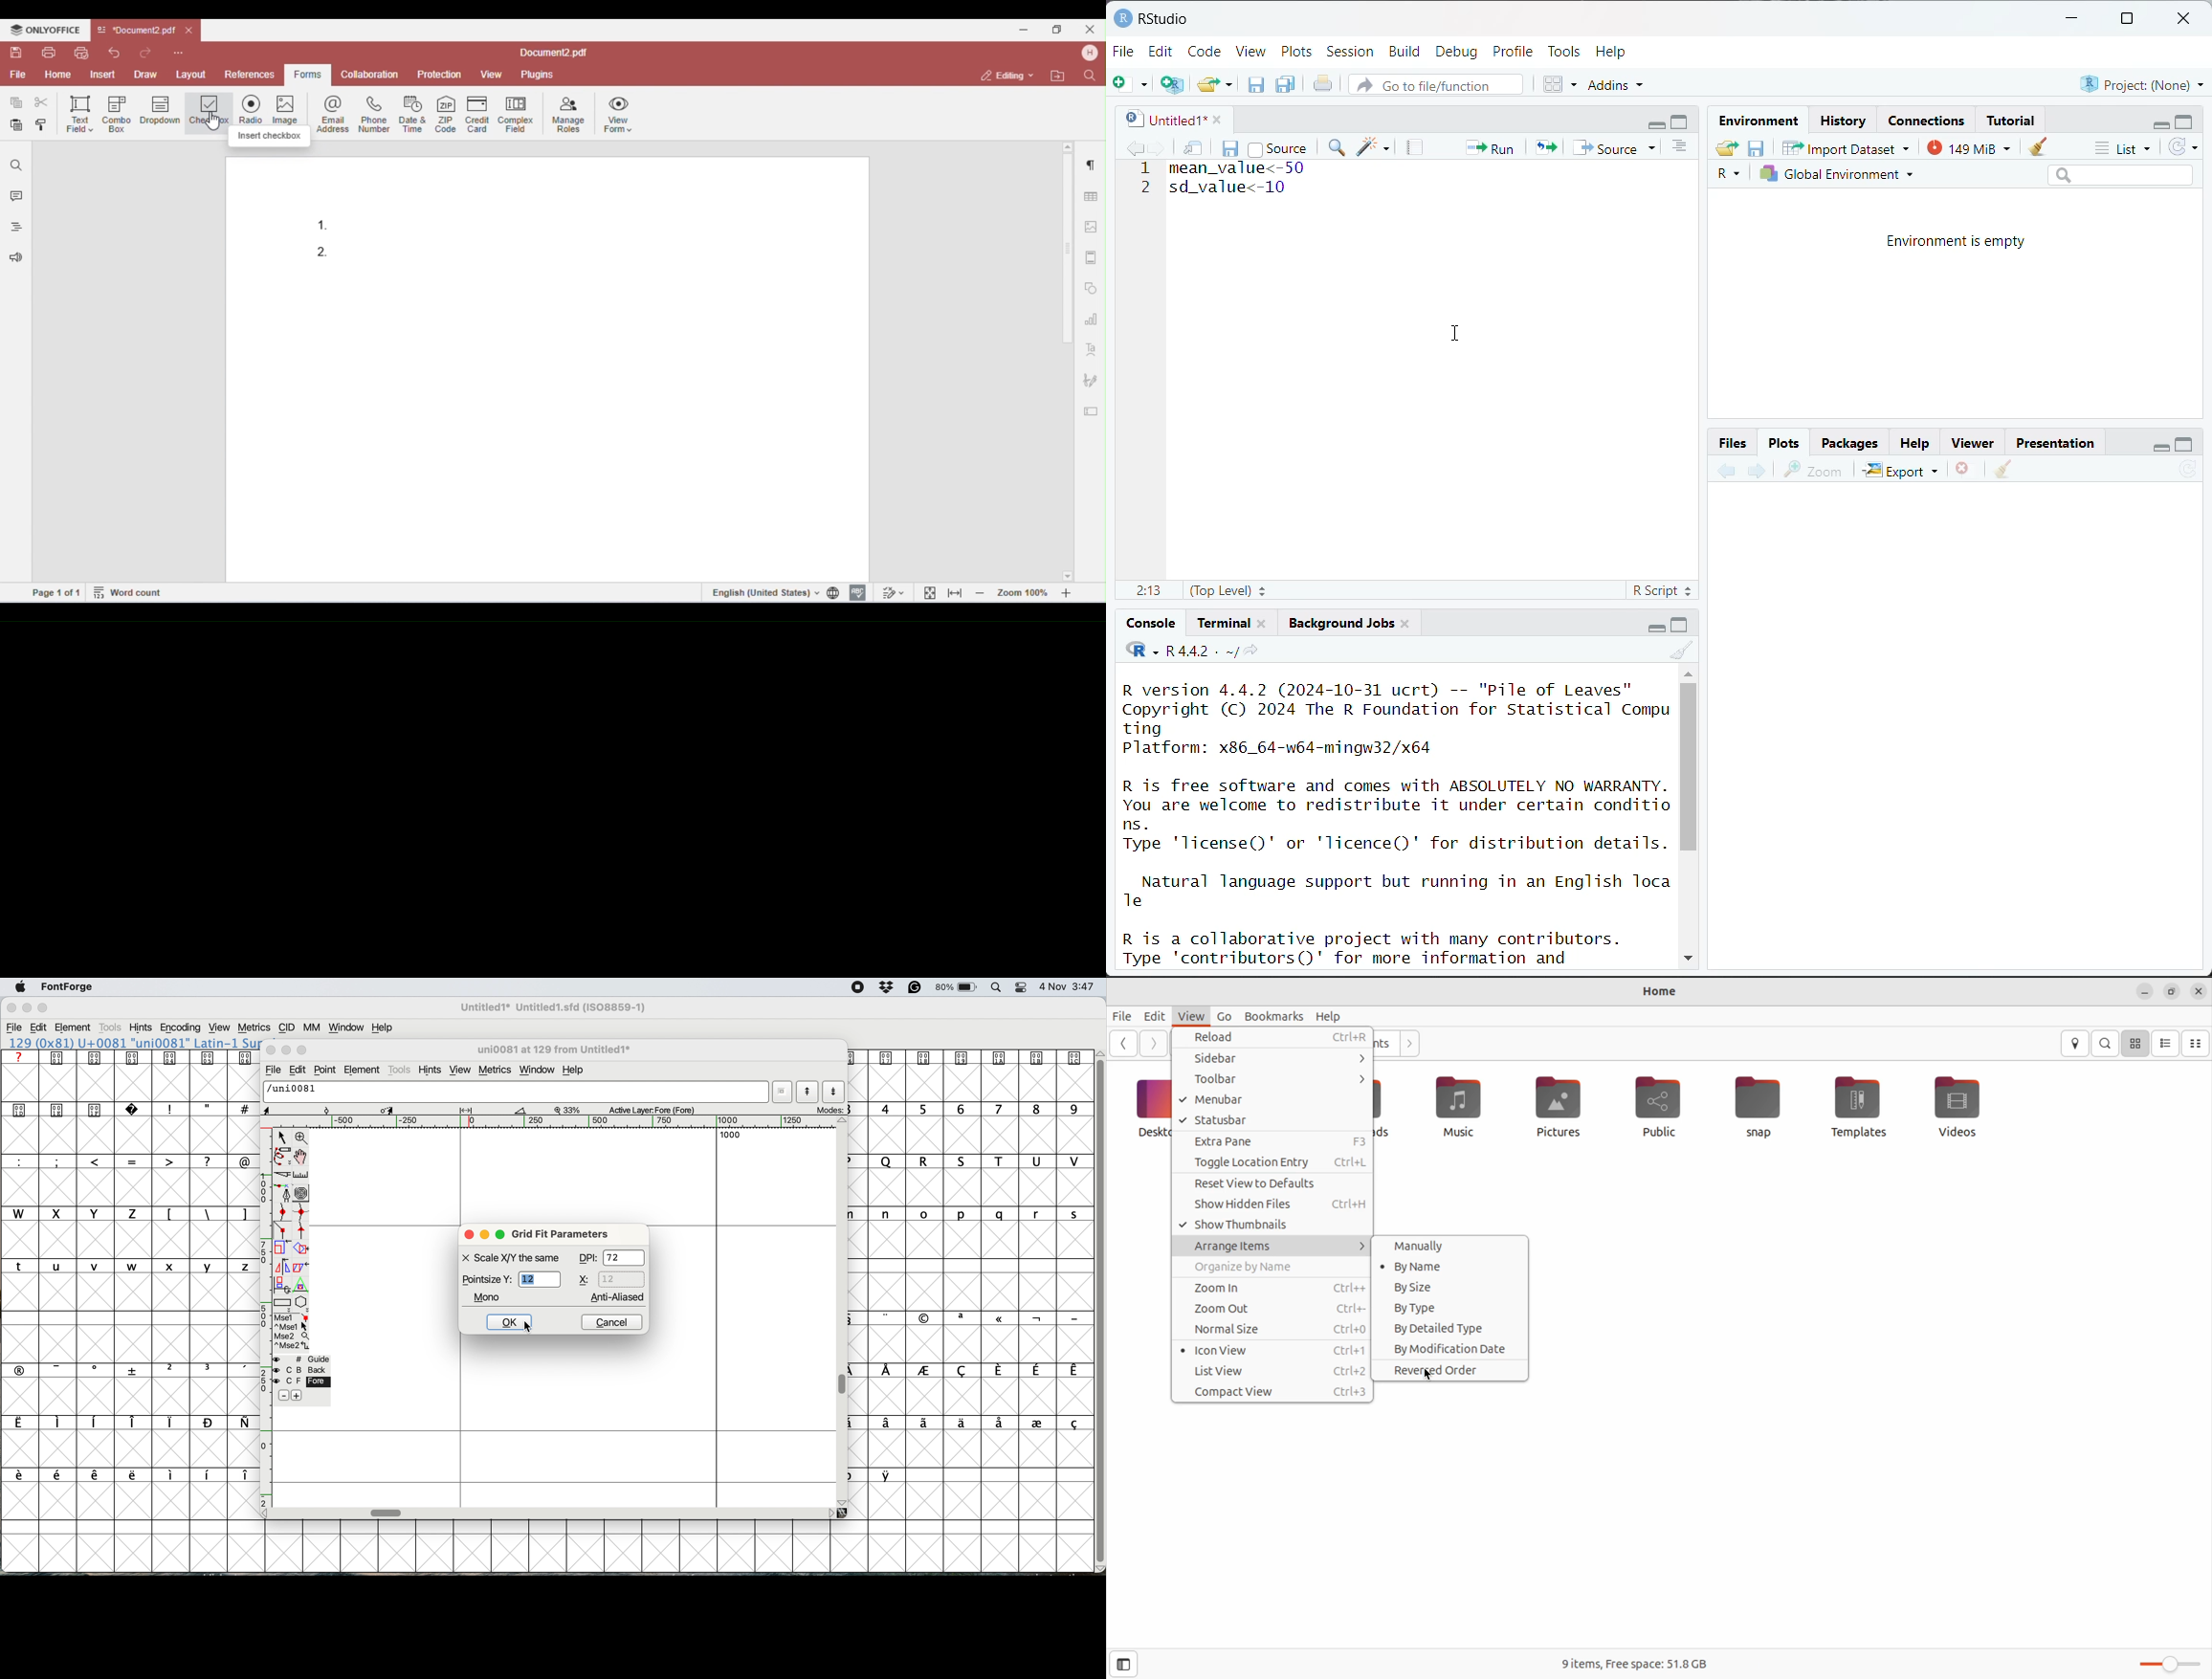 The image size is (2212, 1680). Describe the element at coordinates (1663, 593) in the screenshot. I see `R script` at that location.